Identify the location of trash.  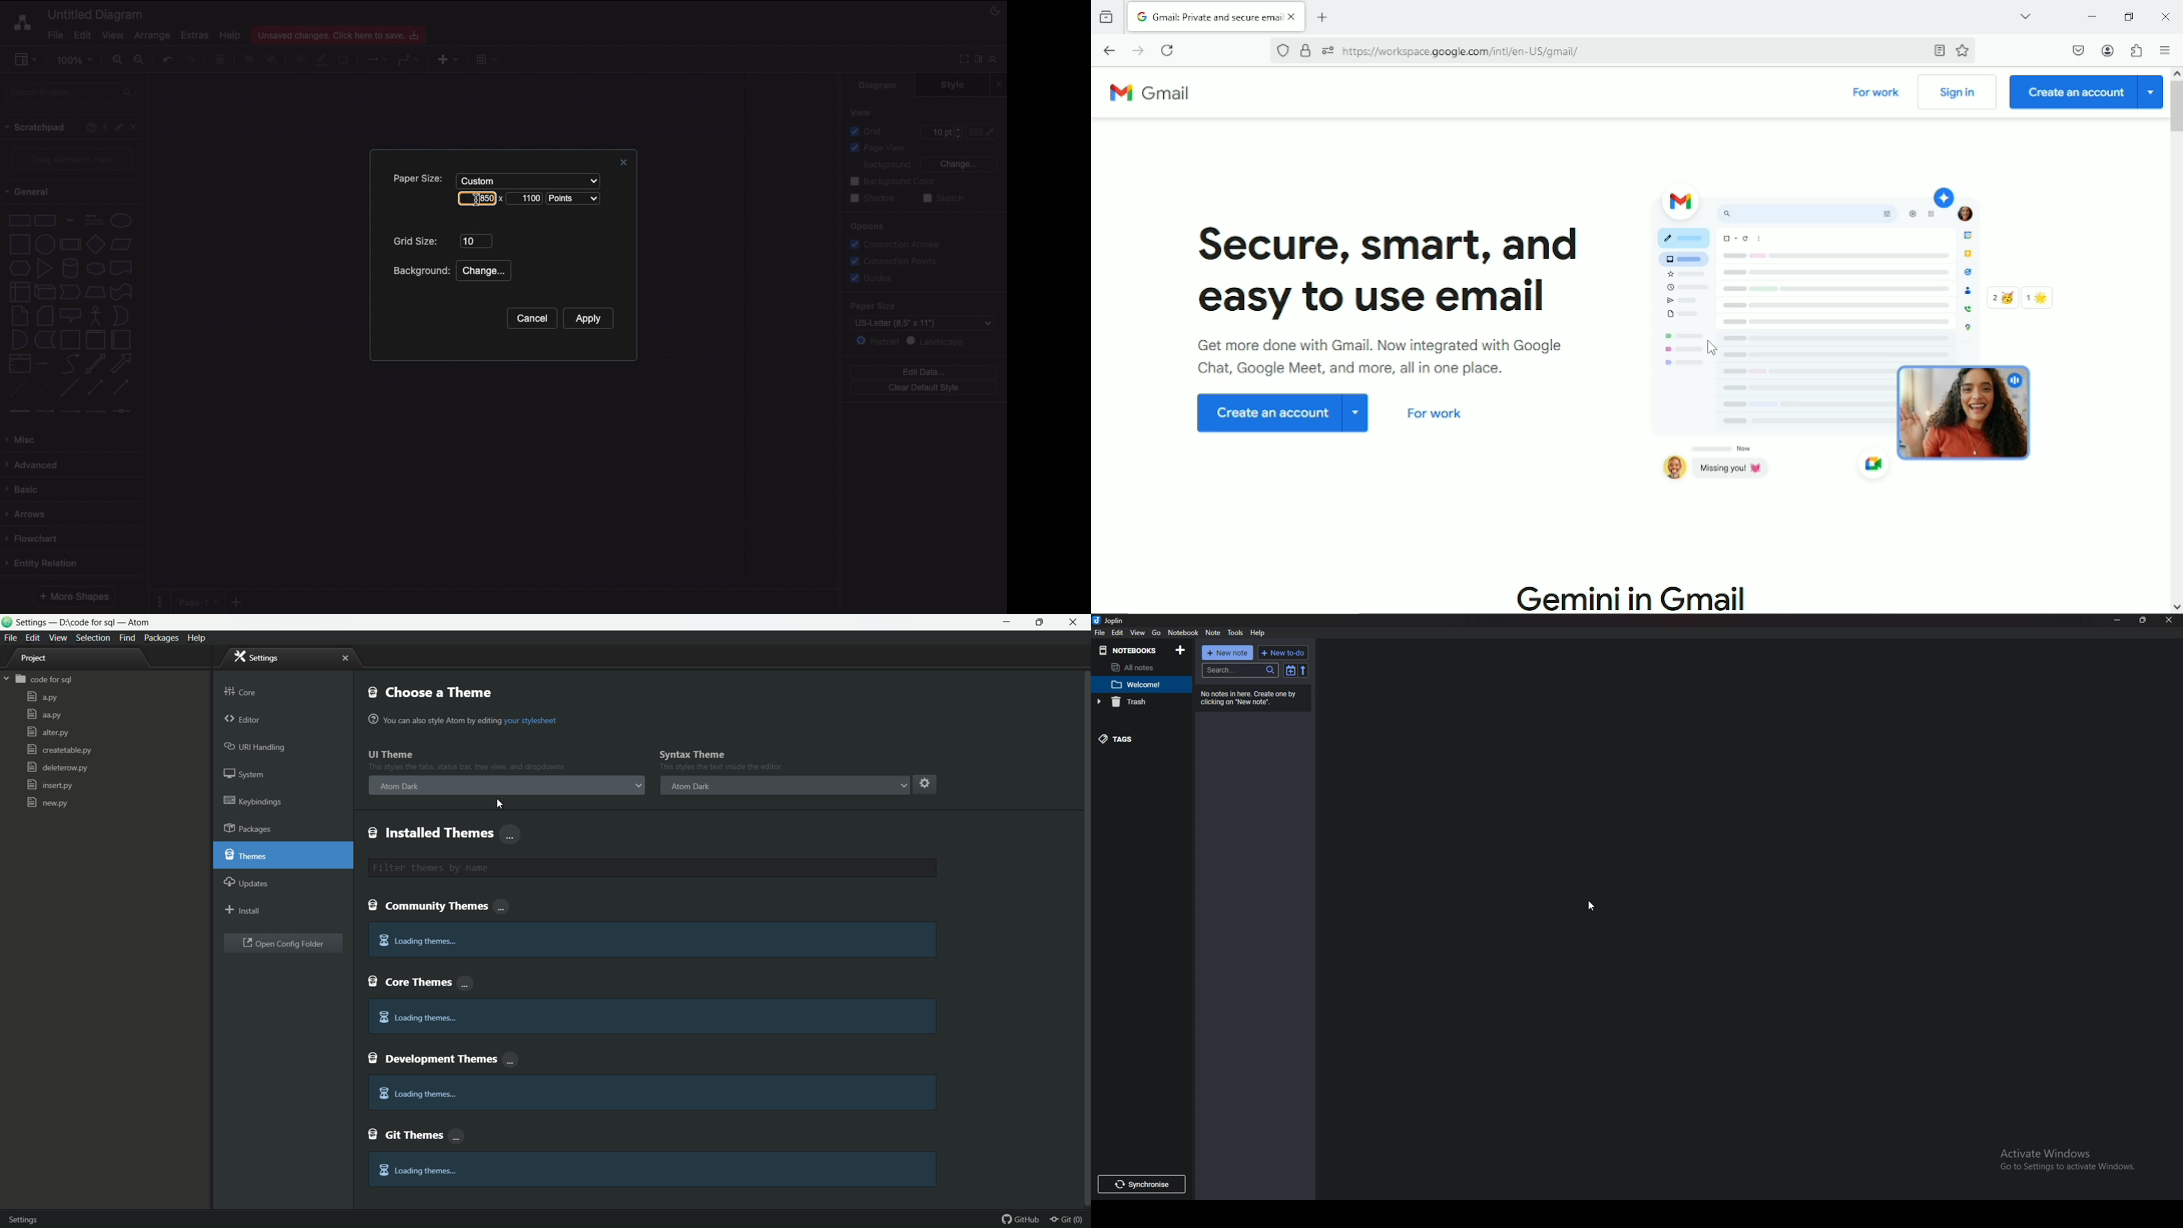
(1138, 703).